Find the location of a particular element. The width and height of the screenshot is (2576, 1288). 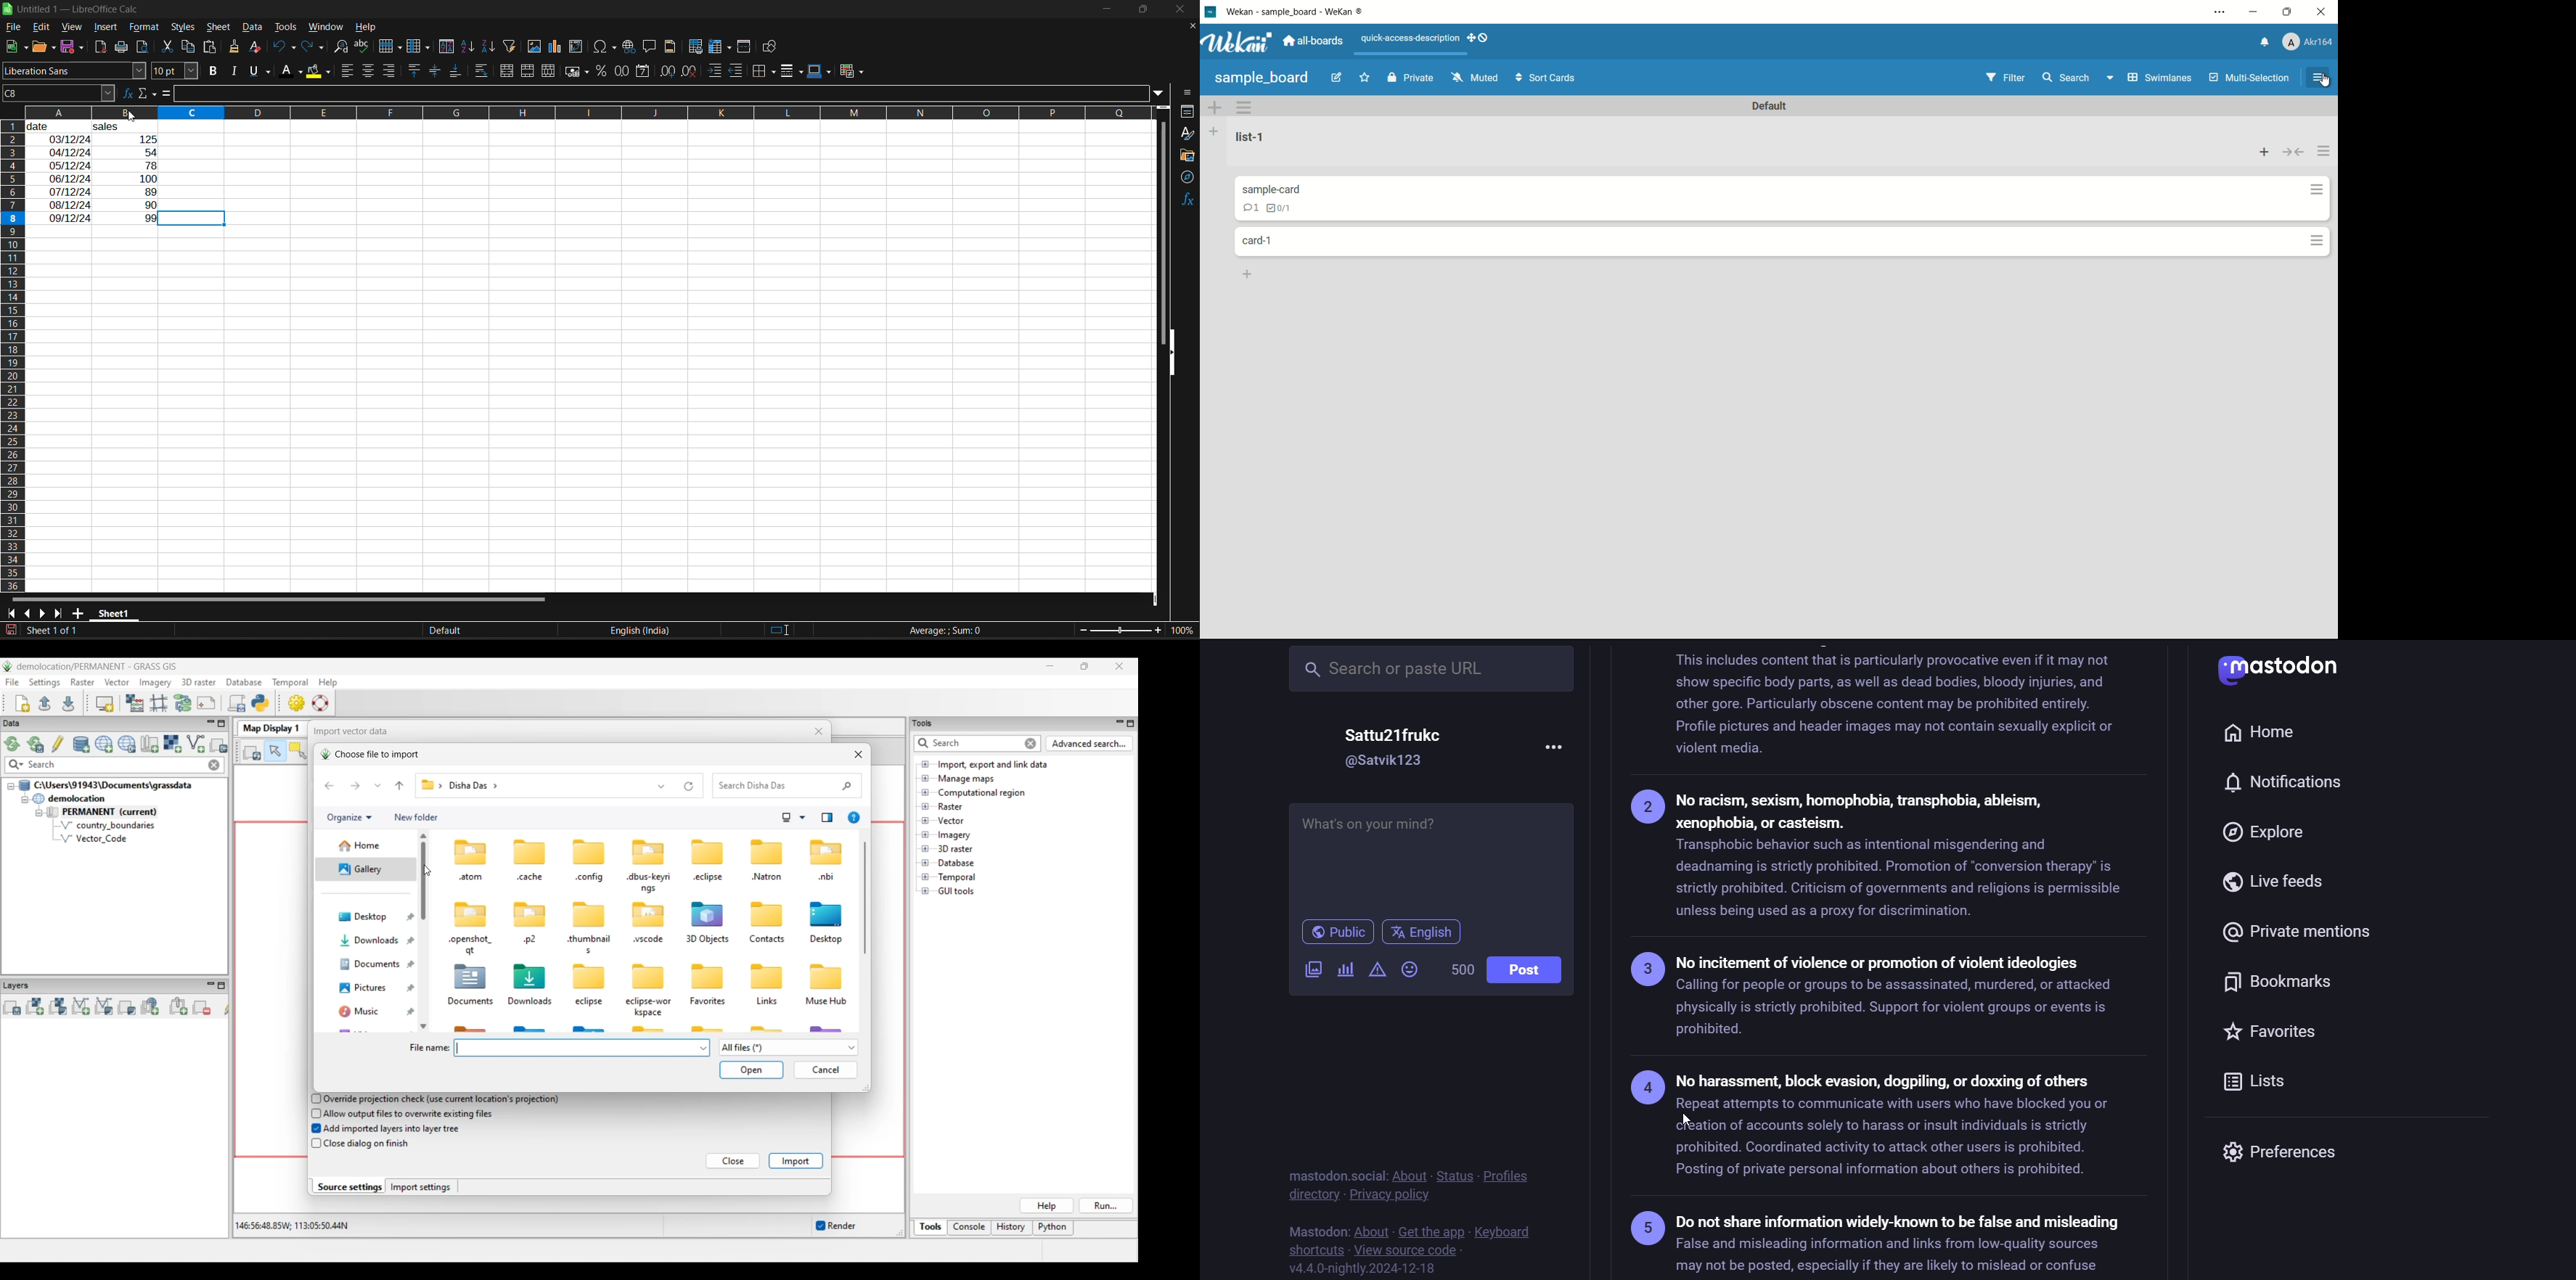

standard selection is located at coordinates (780, 629).